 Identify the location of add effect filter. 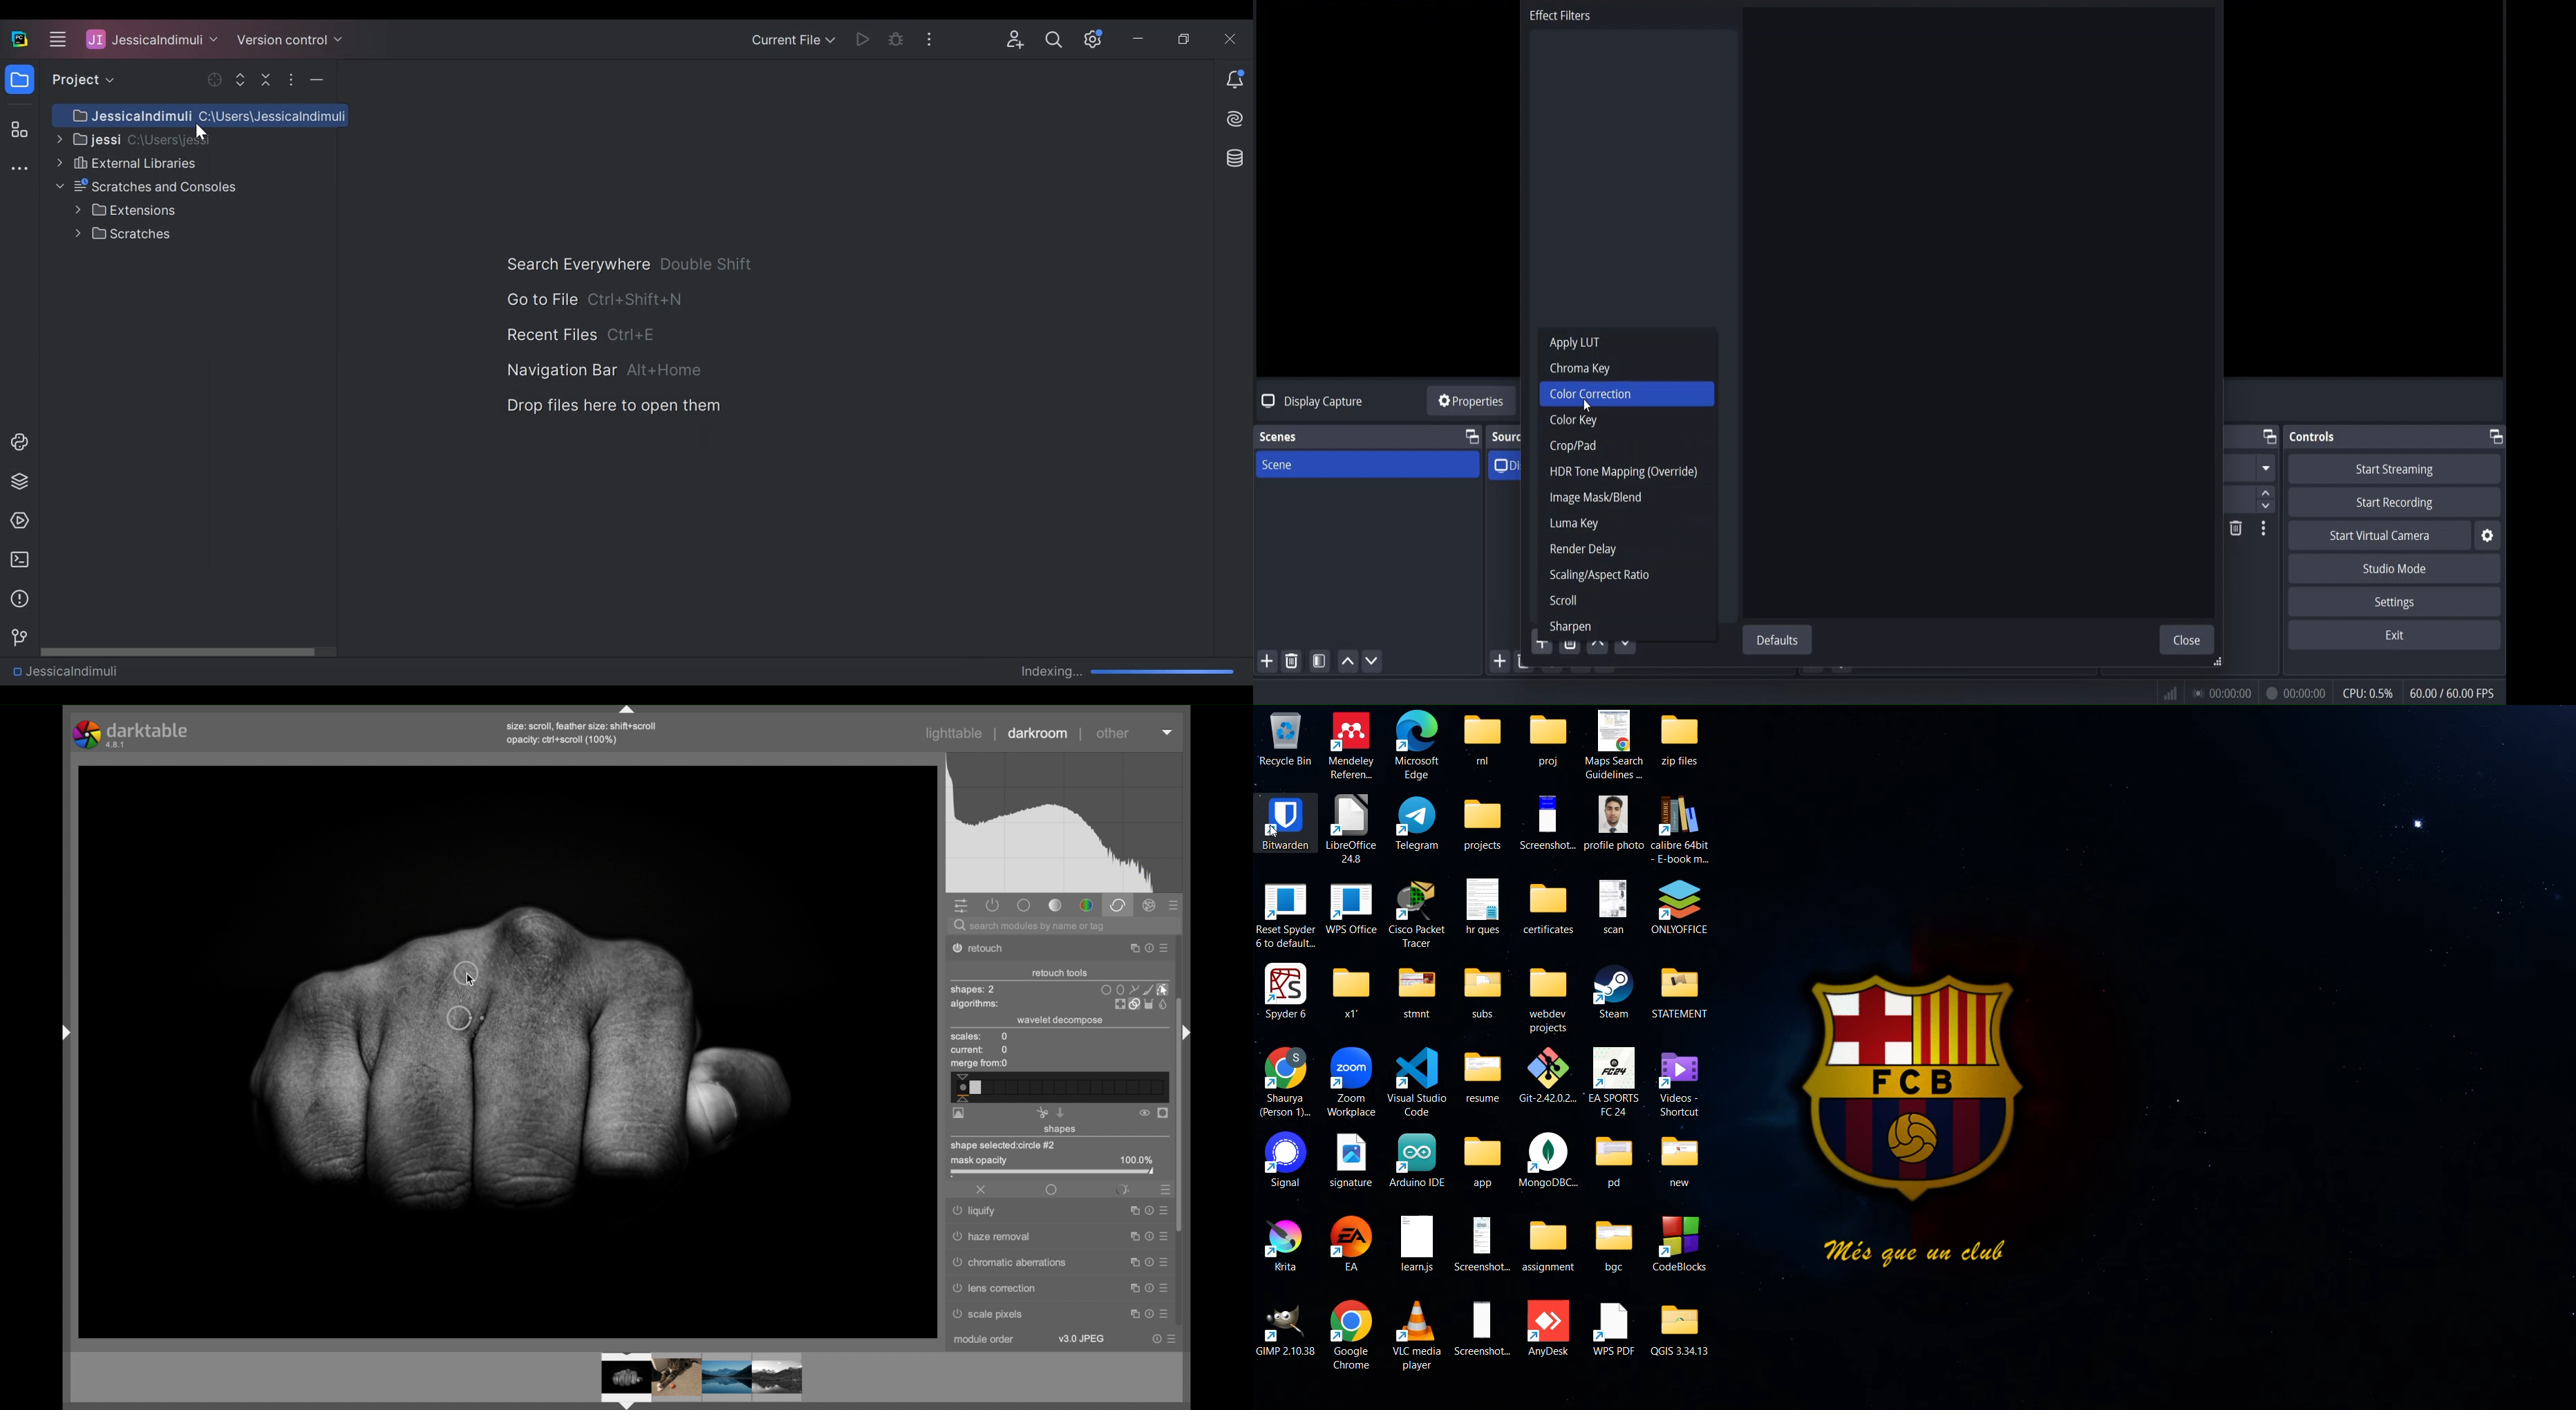
(1540, 647).